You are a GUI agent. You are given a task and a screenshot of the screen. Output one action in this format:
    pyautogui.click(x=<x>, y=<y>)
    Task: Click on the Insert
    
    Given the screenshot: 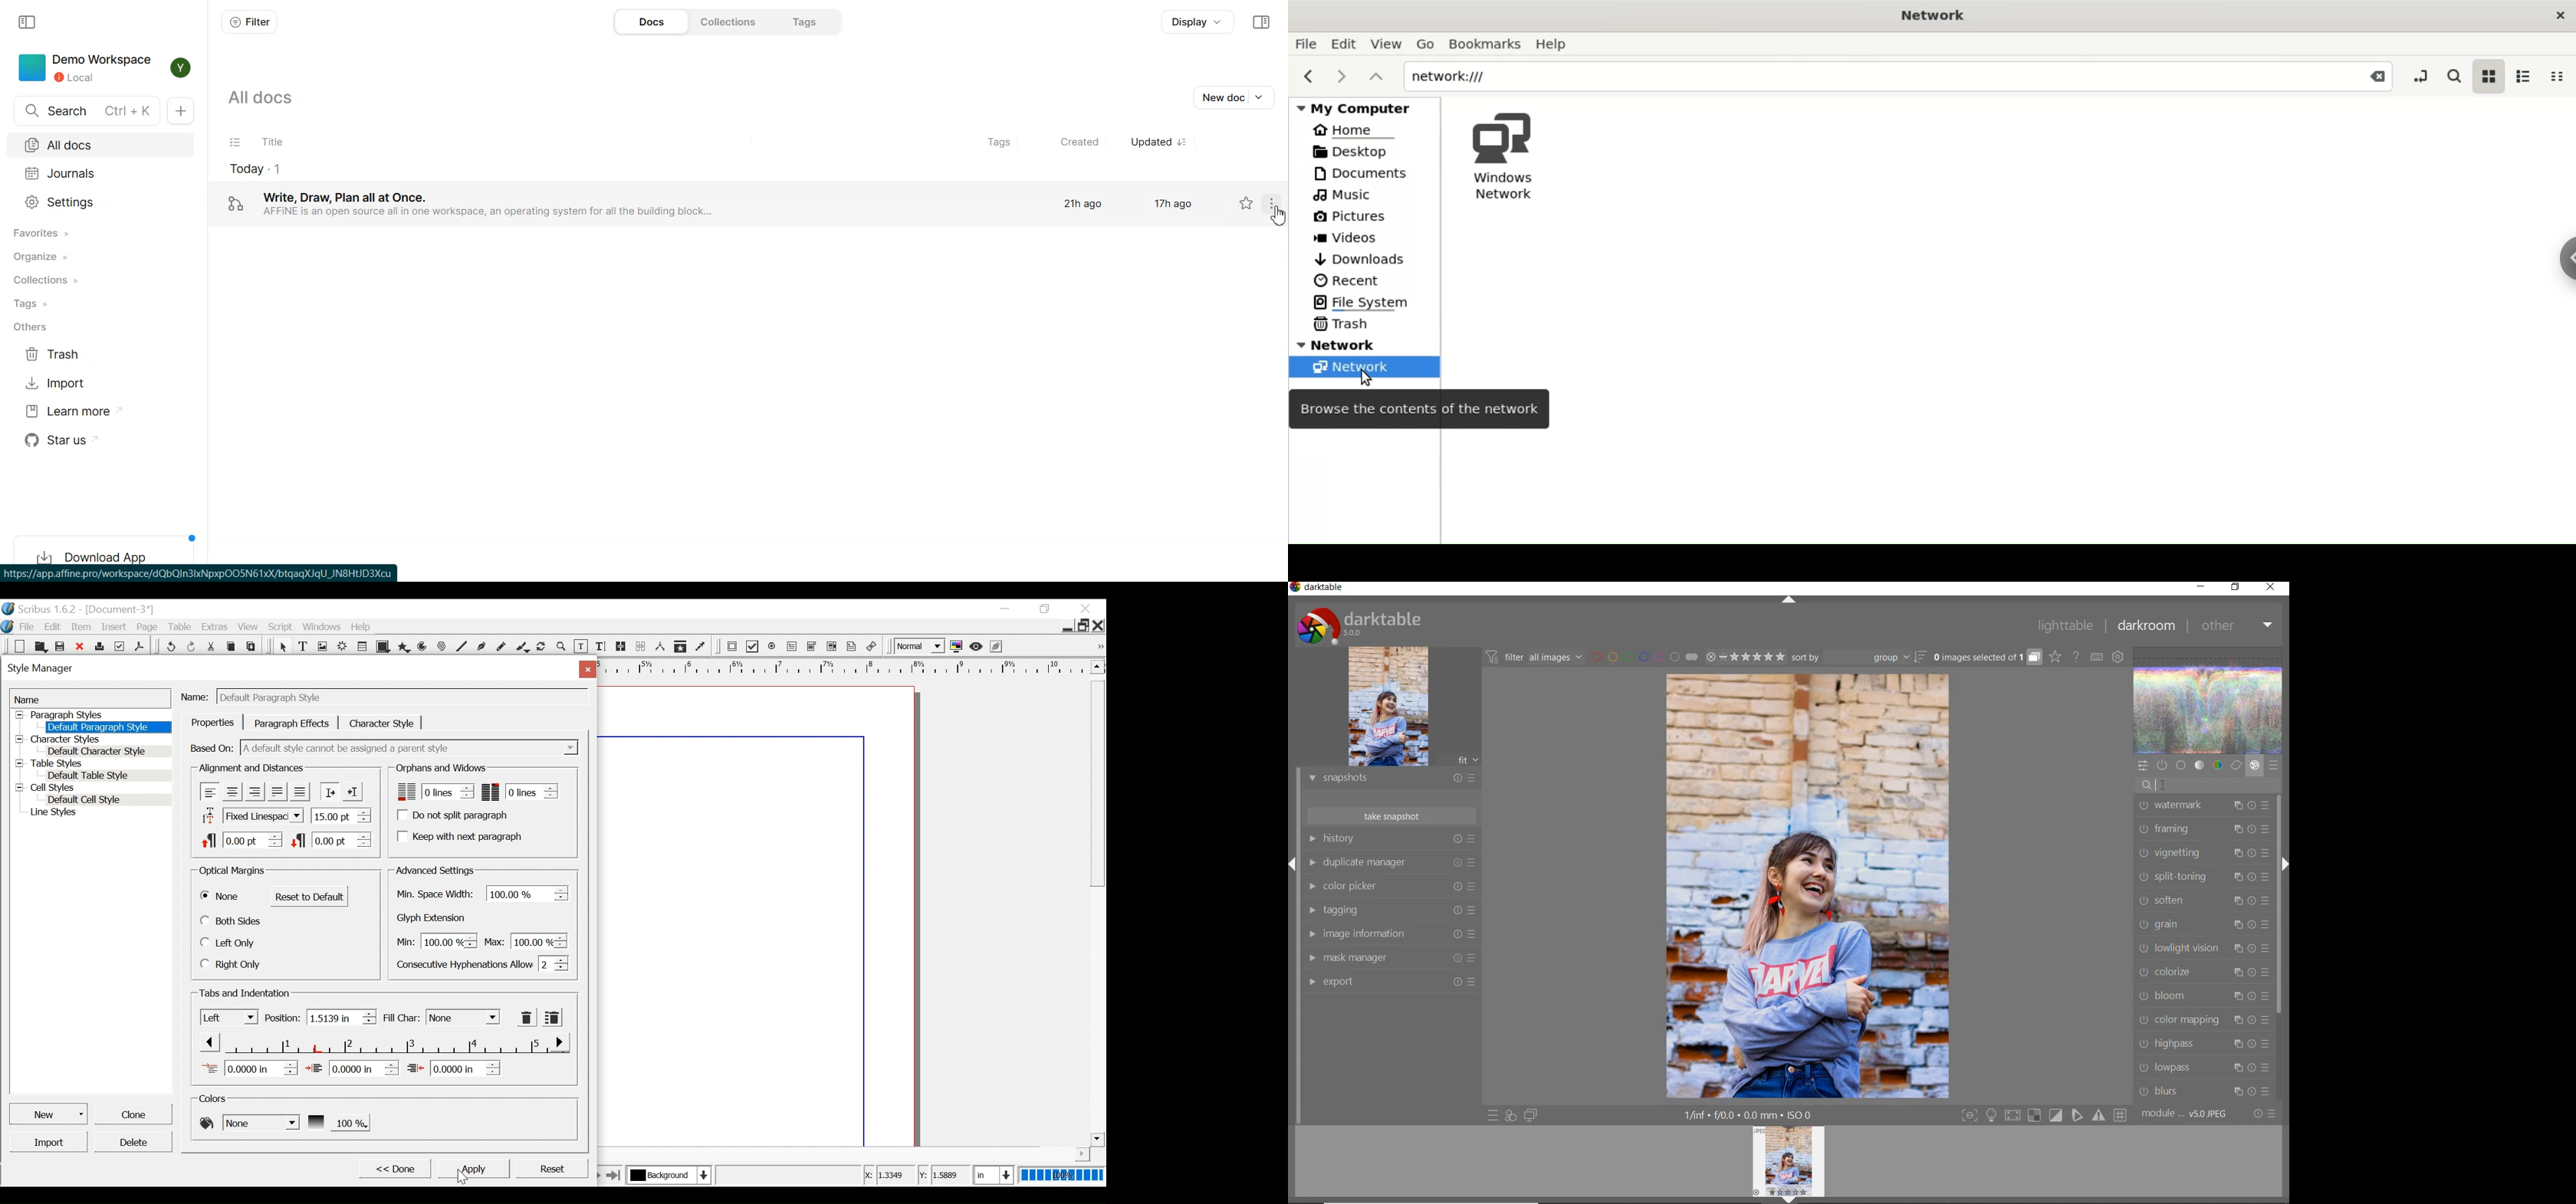 What is the action you would take?
    pyautogui.click(x=116, y=626)
    